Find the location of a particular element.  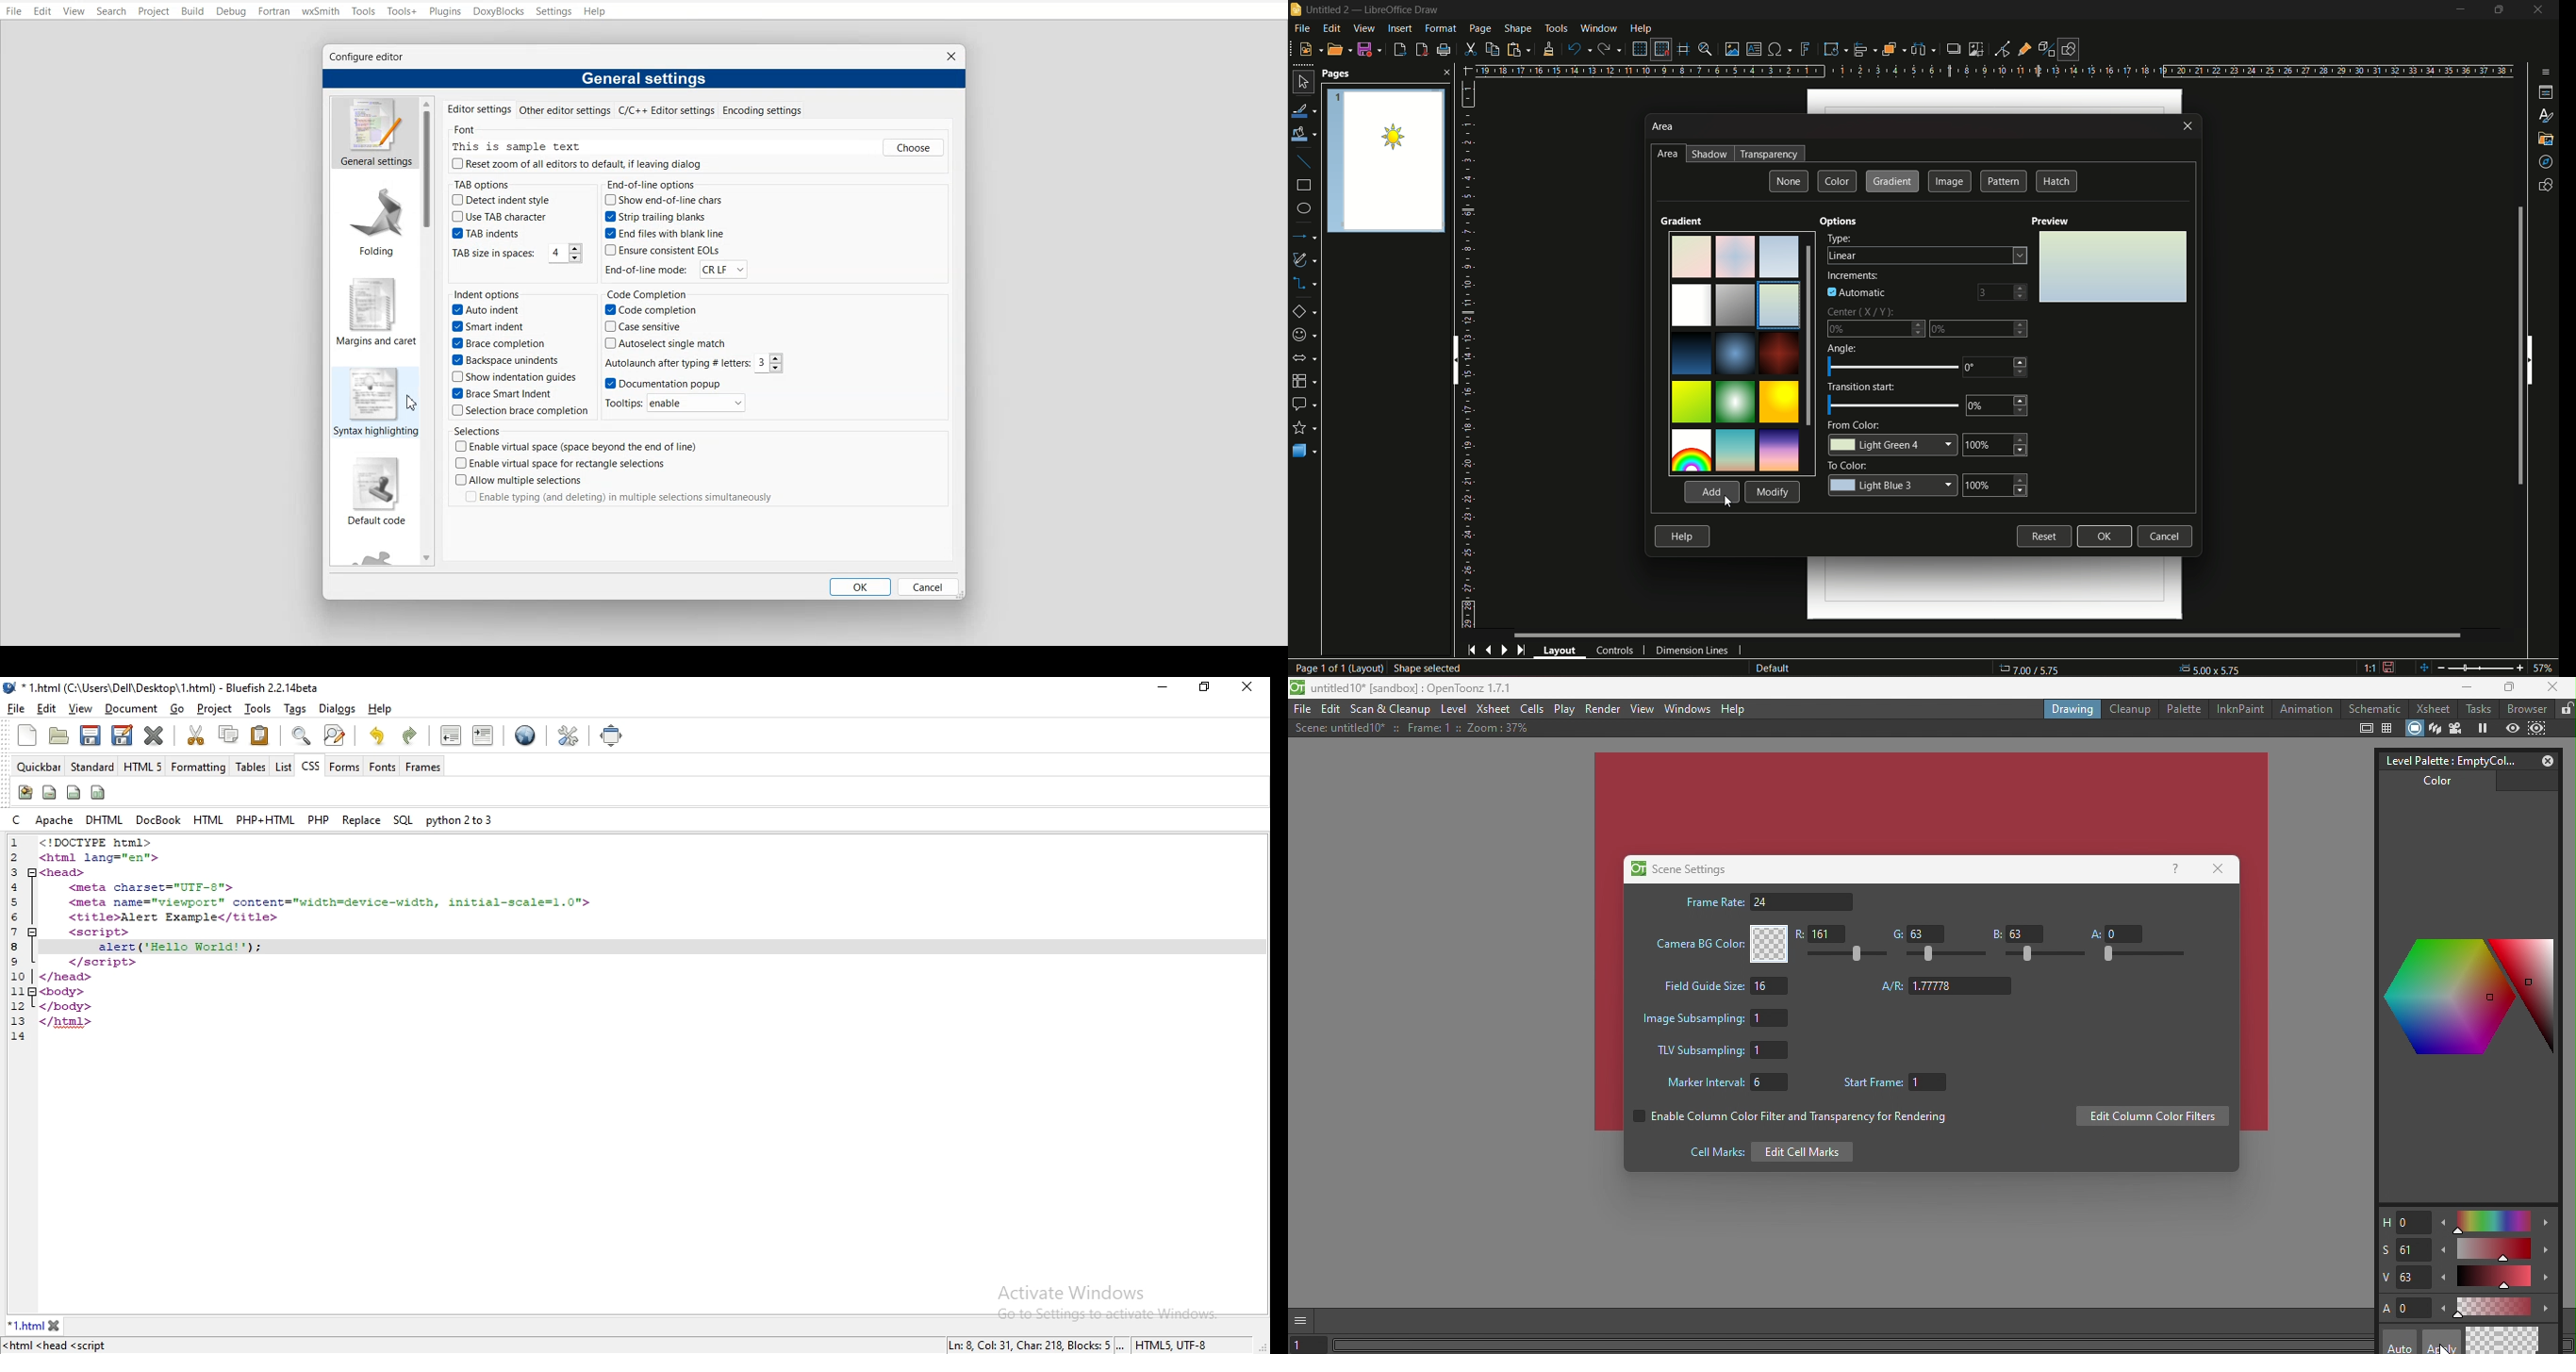

Edit column color filters is located at coordinates (2152, 1117).